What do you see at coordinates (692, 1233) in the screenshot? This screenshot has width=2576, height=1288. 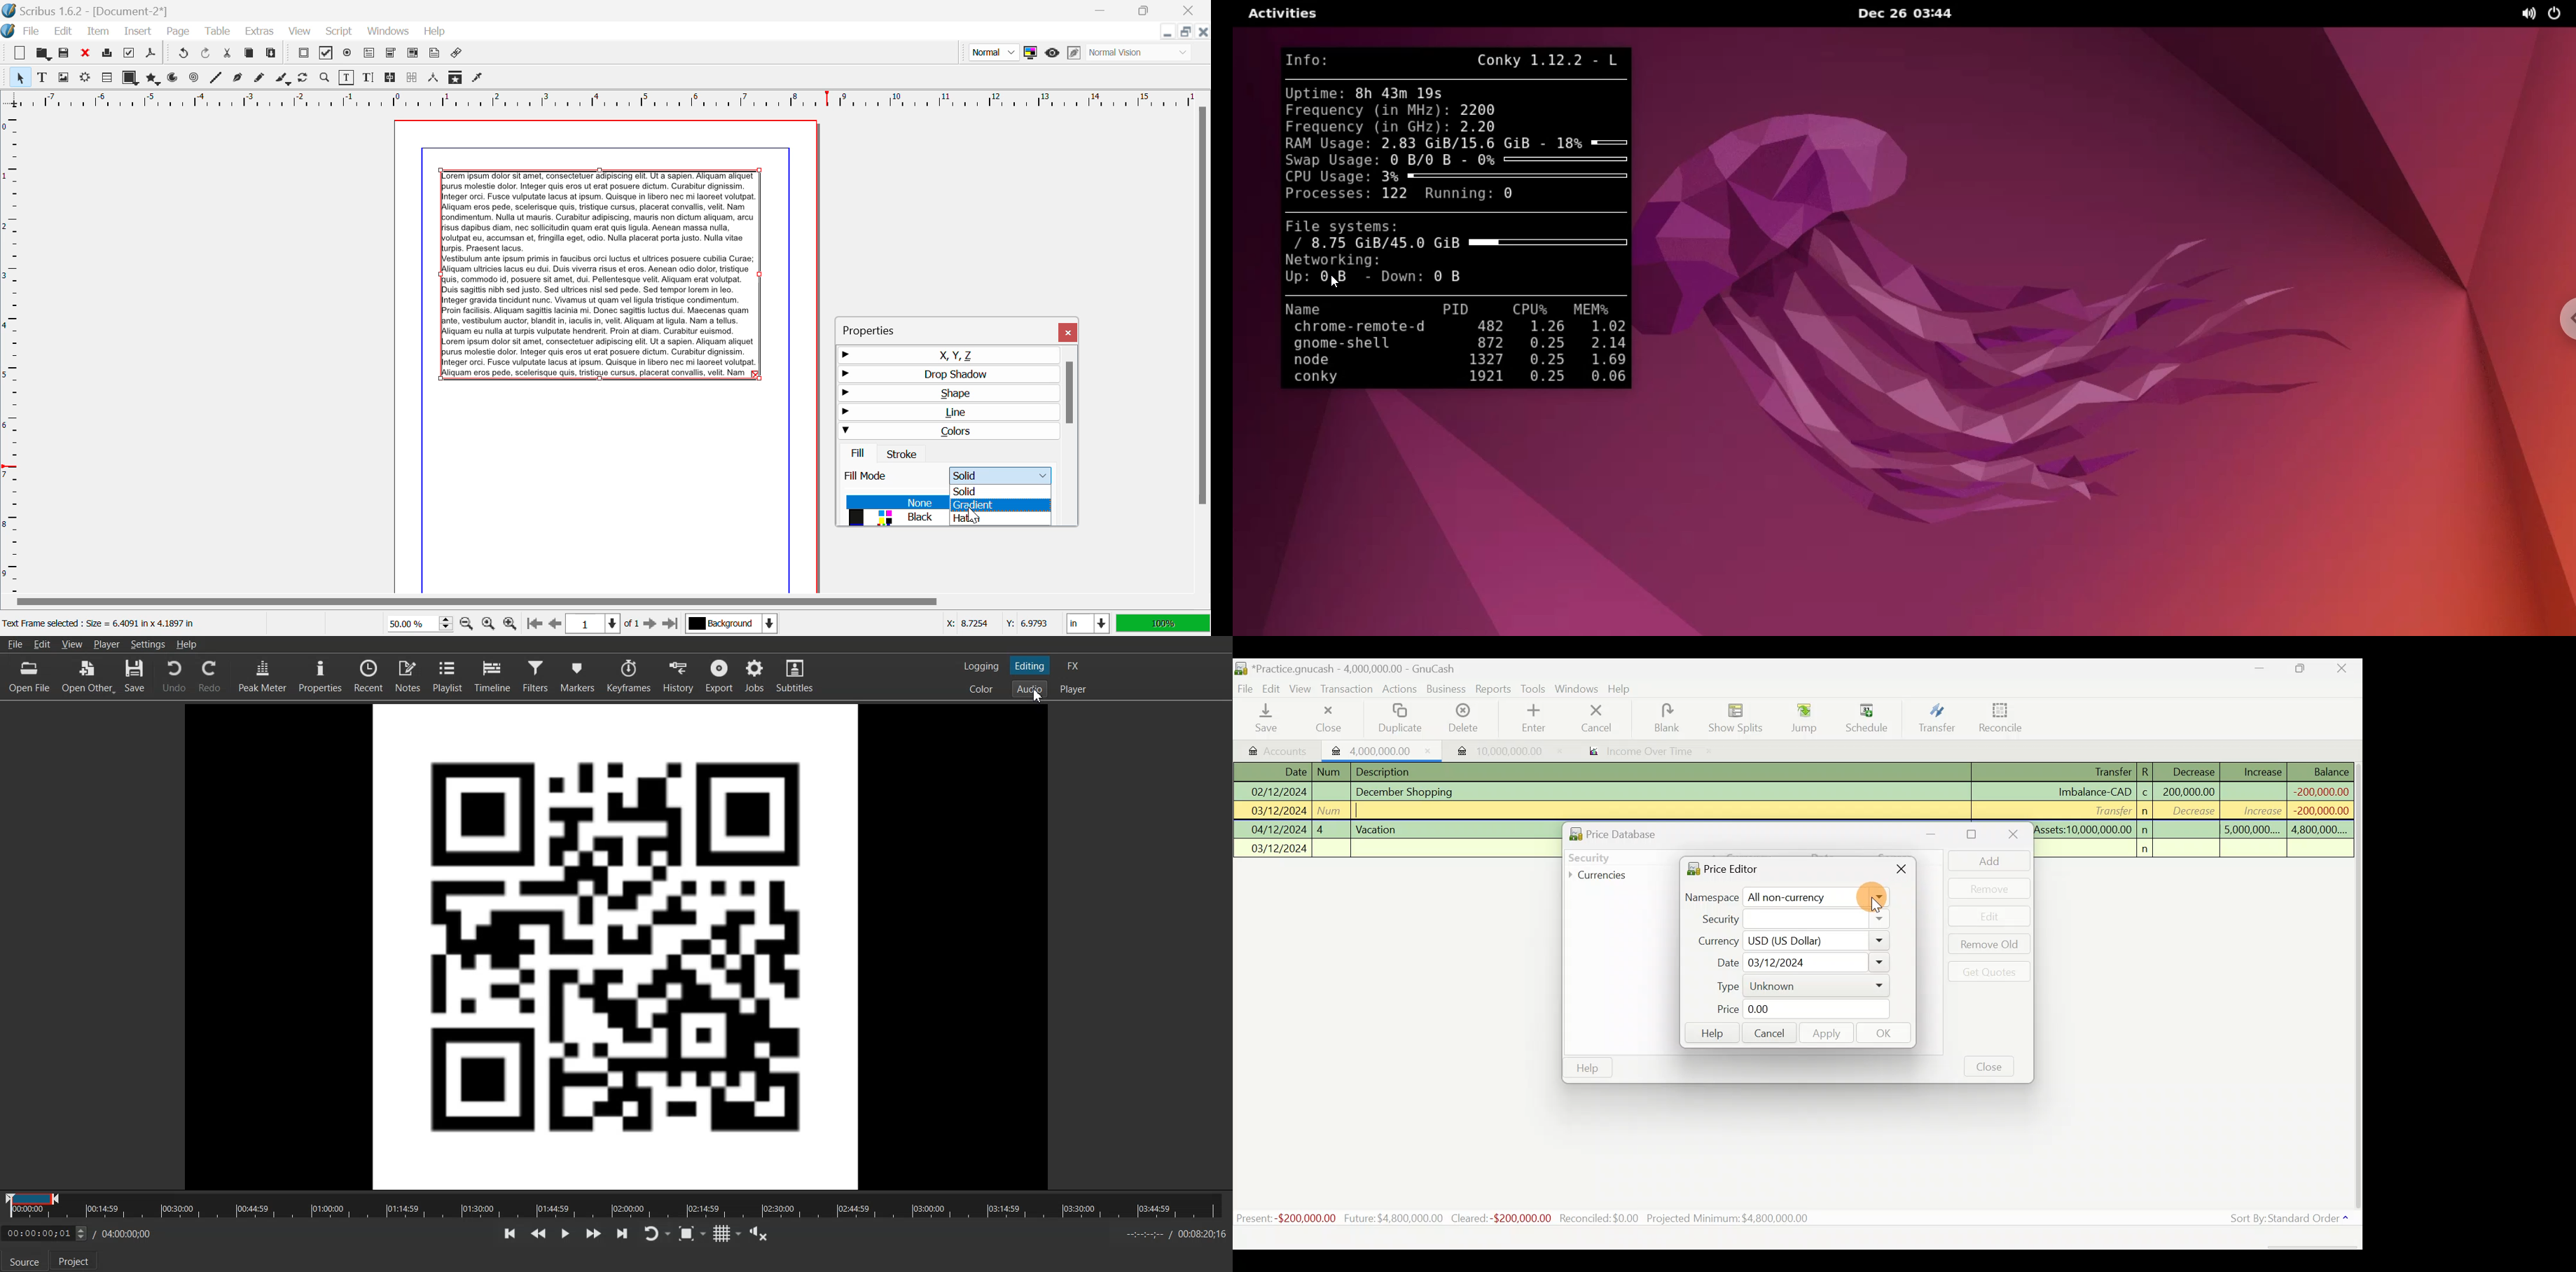 I see `Toggle Zoom` at bounding box center [692, 1233].